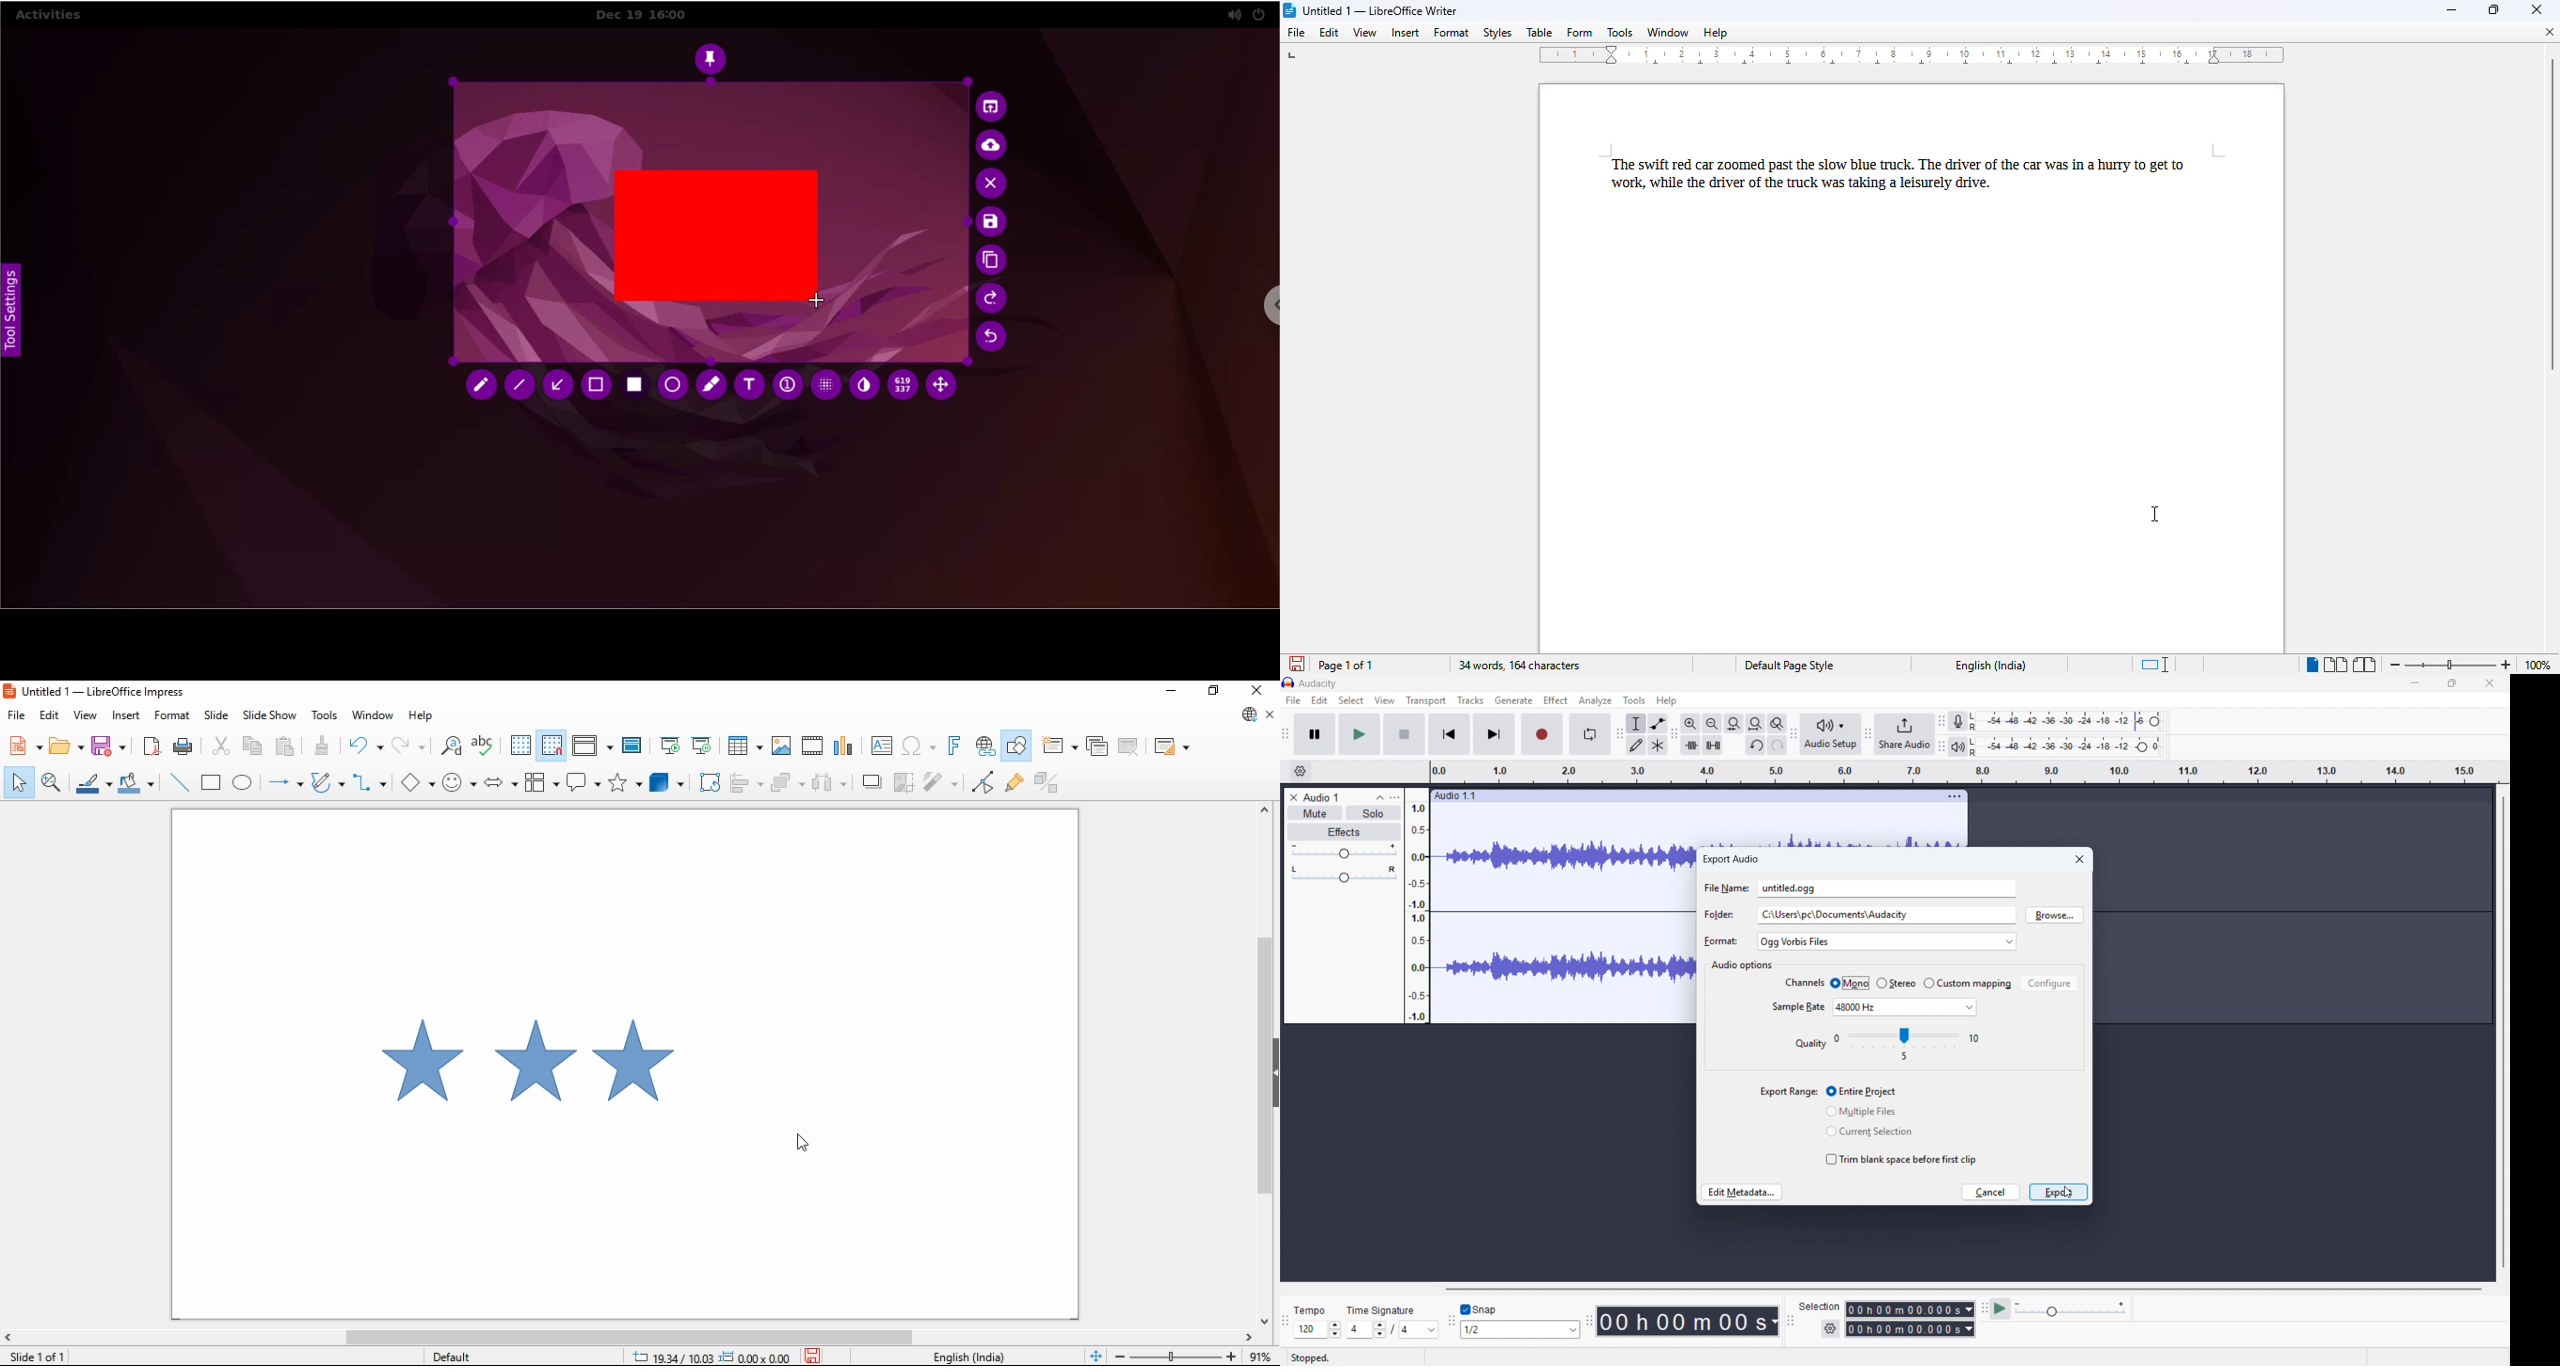 The image size is (2576, 1372). Describe the element at coordinates (2366, 666) in the screenshot. I see `book view` at that location.